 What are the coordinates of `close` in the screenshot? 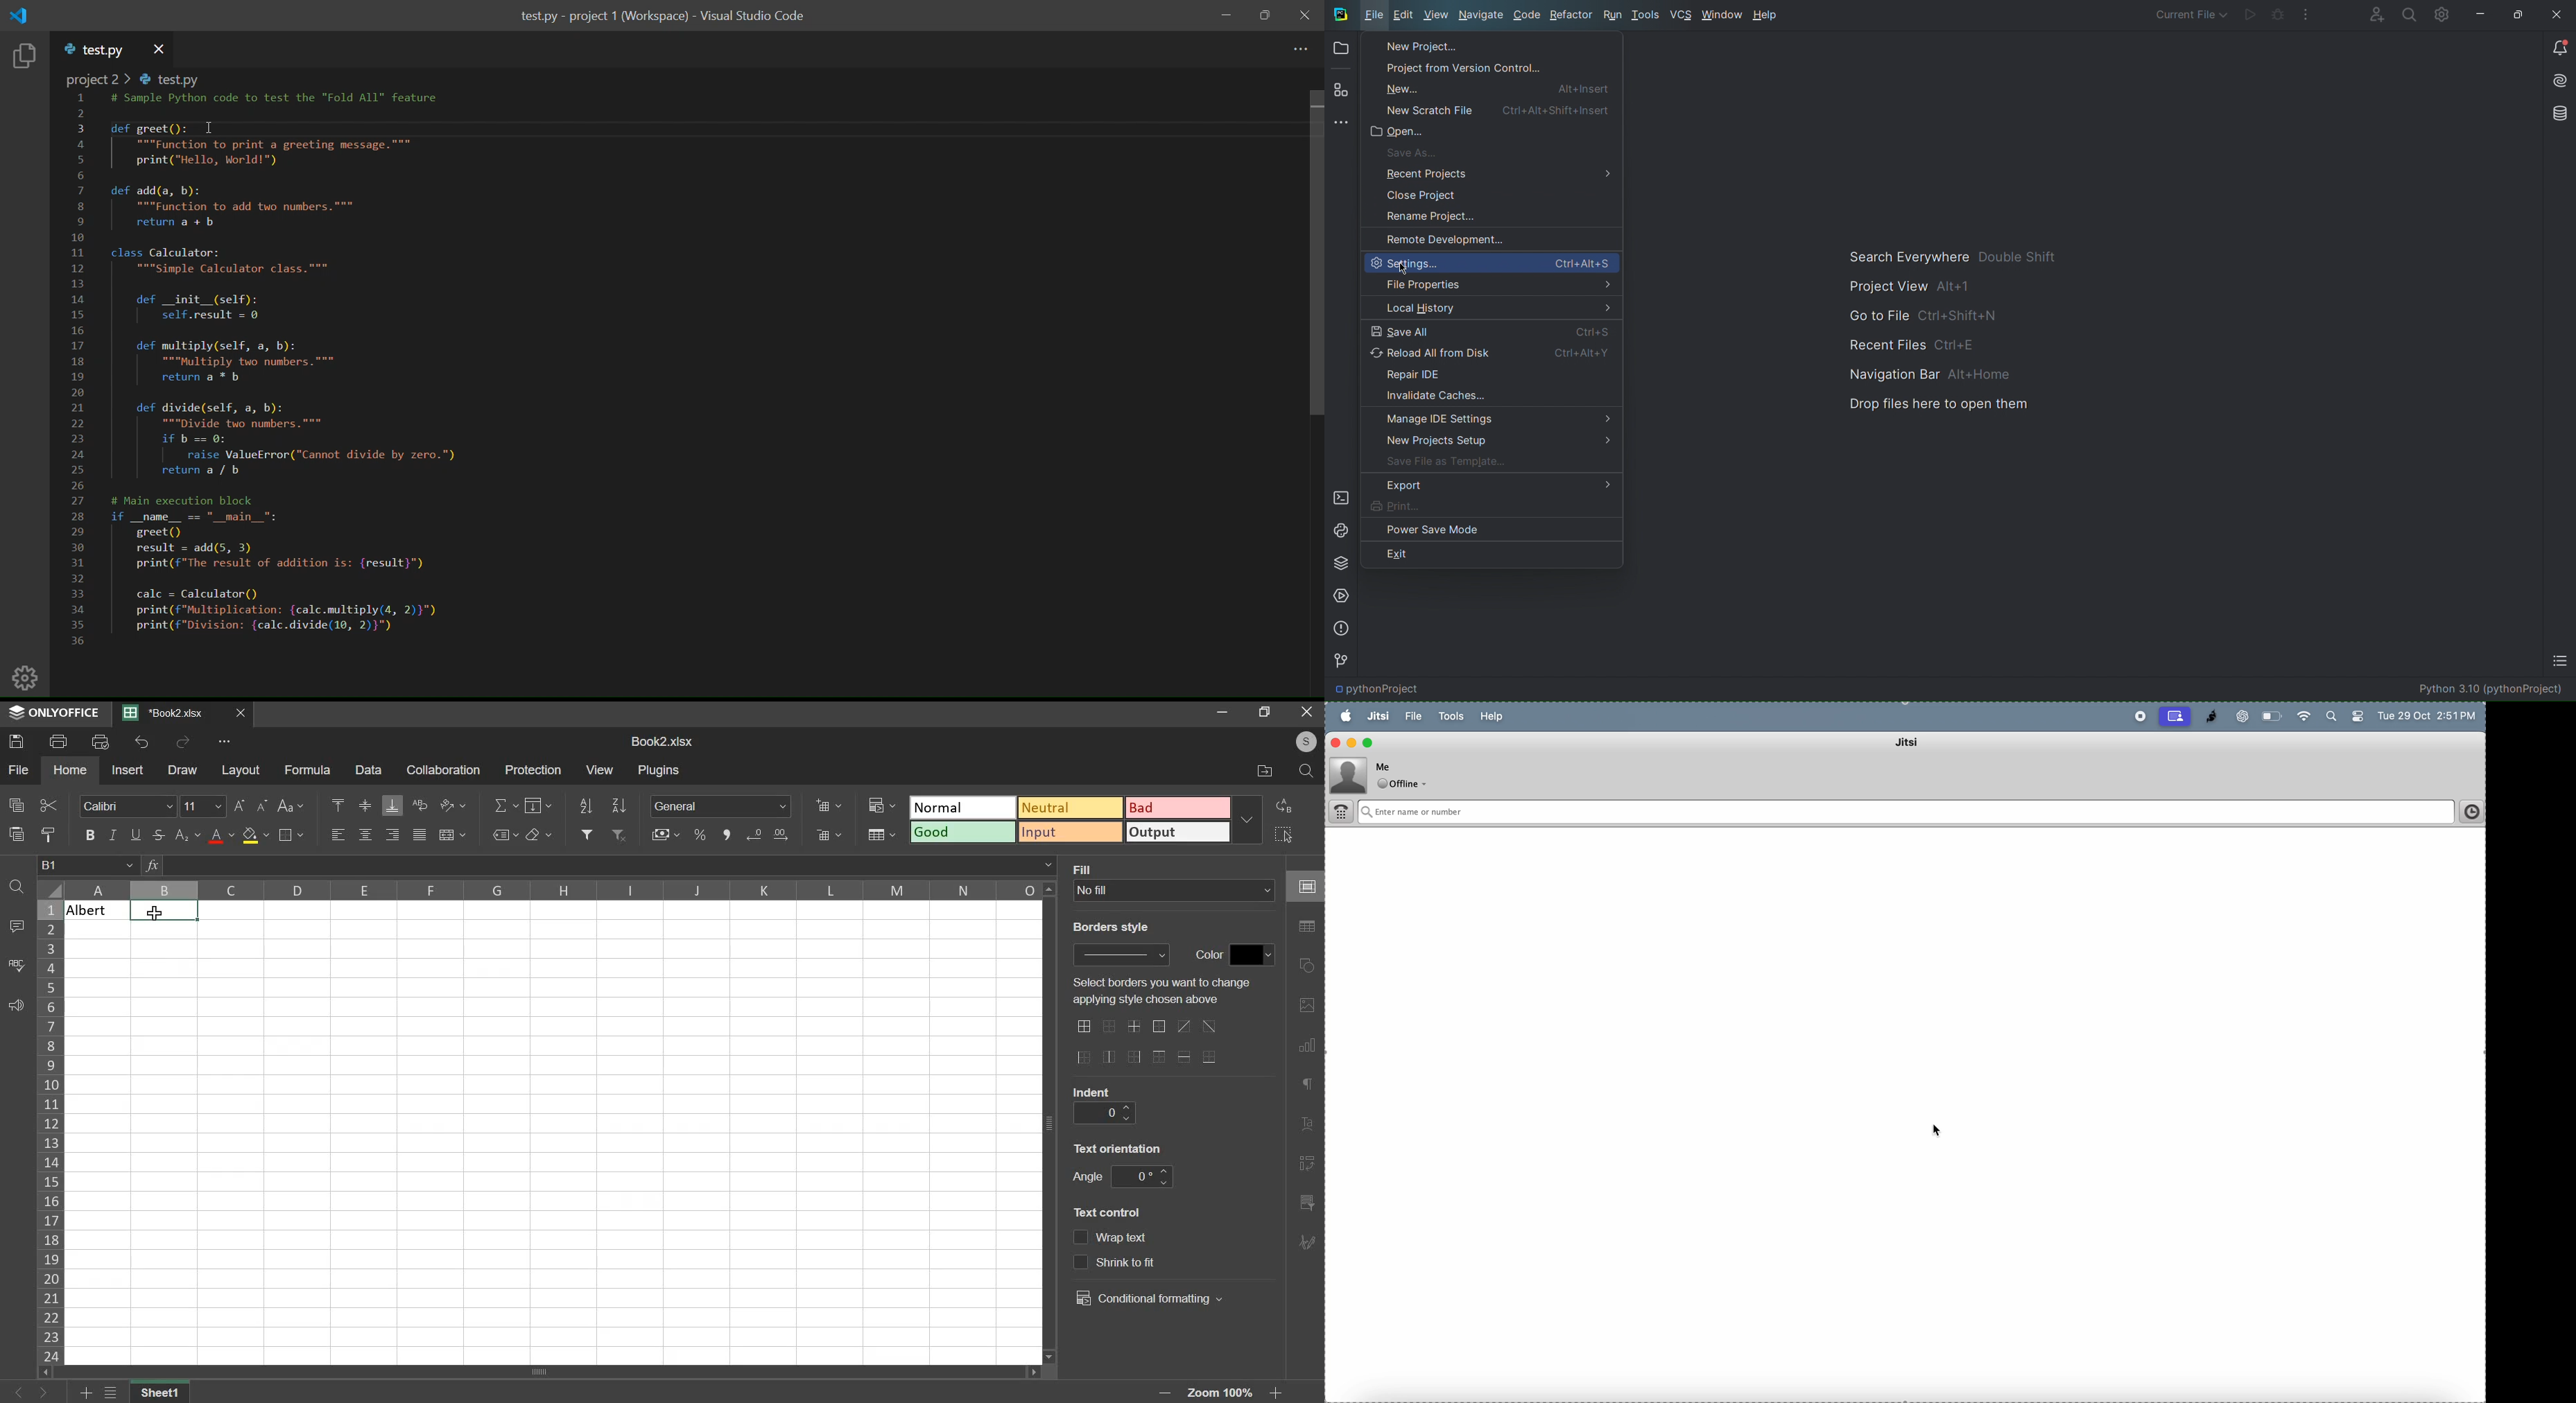 It's located at (1307, 14).